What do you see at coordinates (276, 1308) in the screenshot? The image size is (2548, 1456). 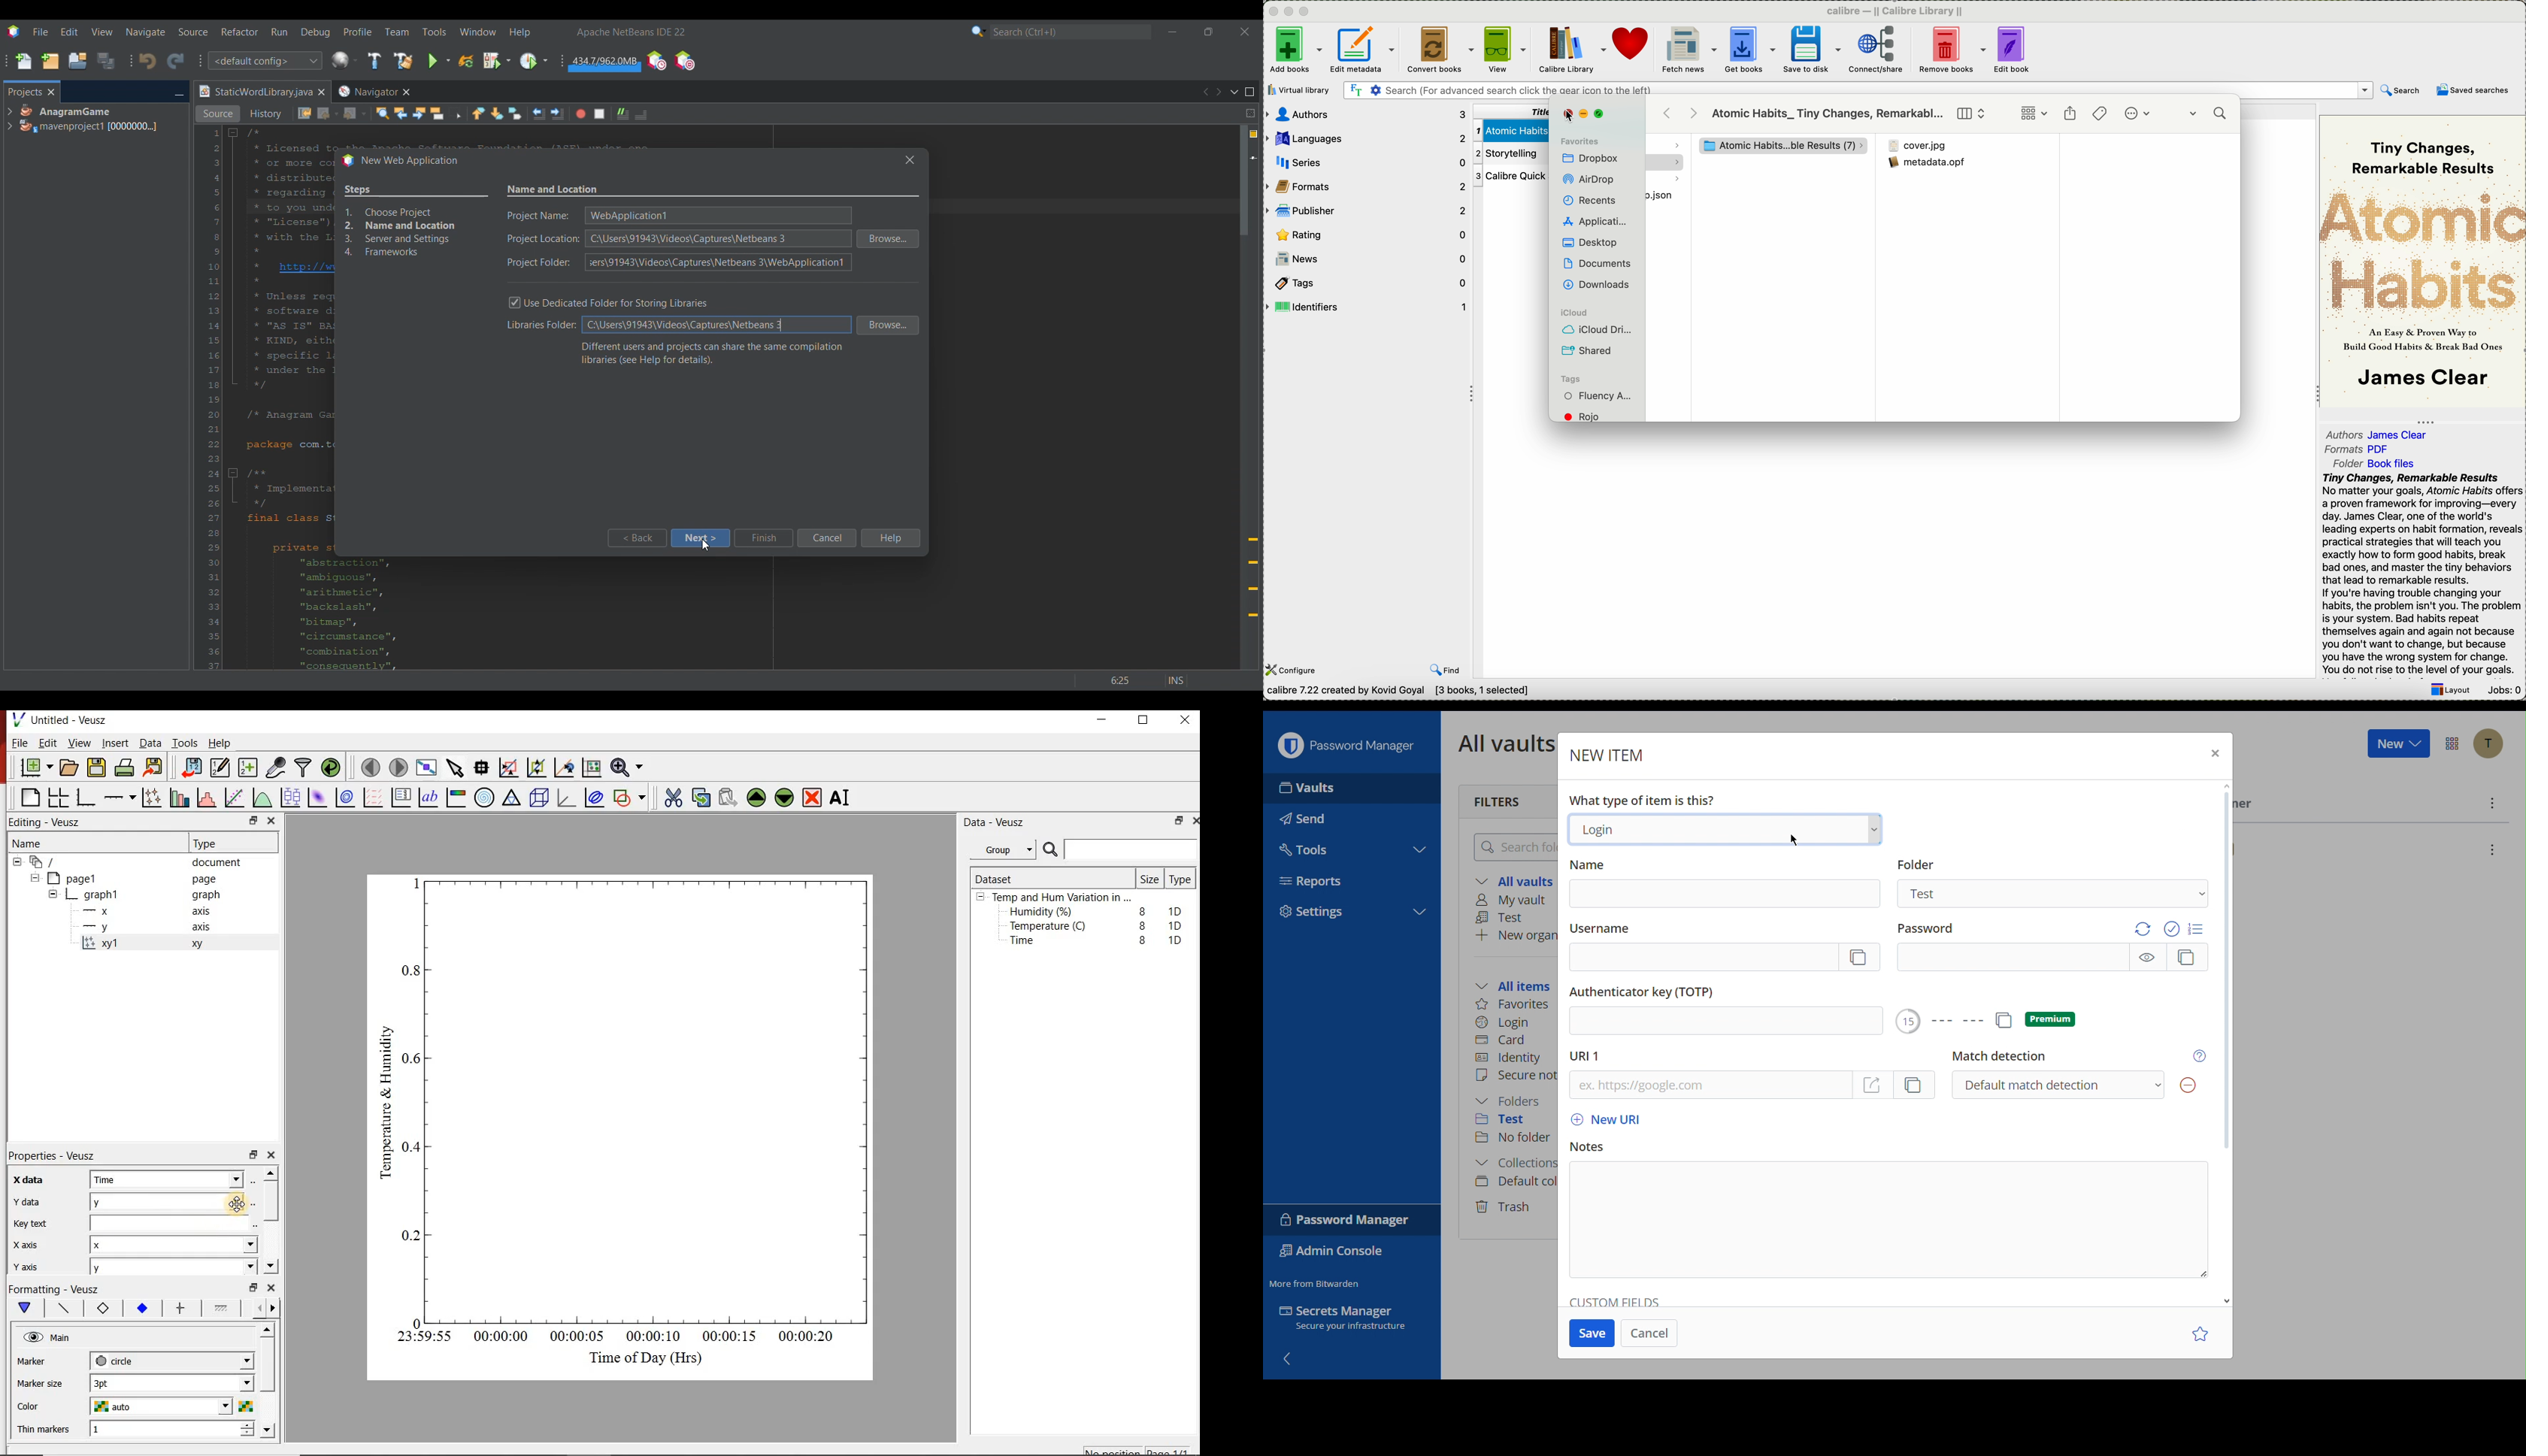 I see `go forward` at bounding box center [276, 1308].